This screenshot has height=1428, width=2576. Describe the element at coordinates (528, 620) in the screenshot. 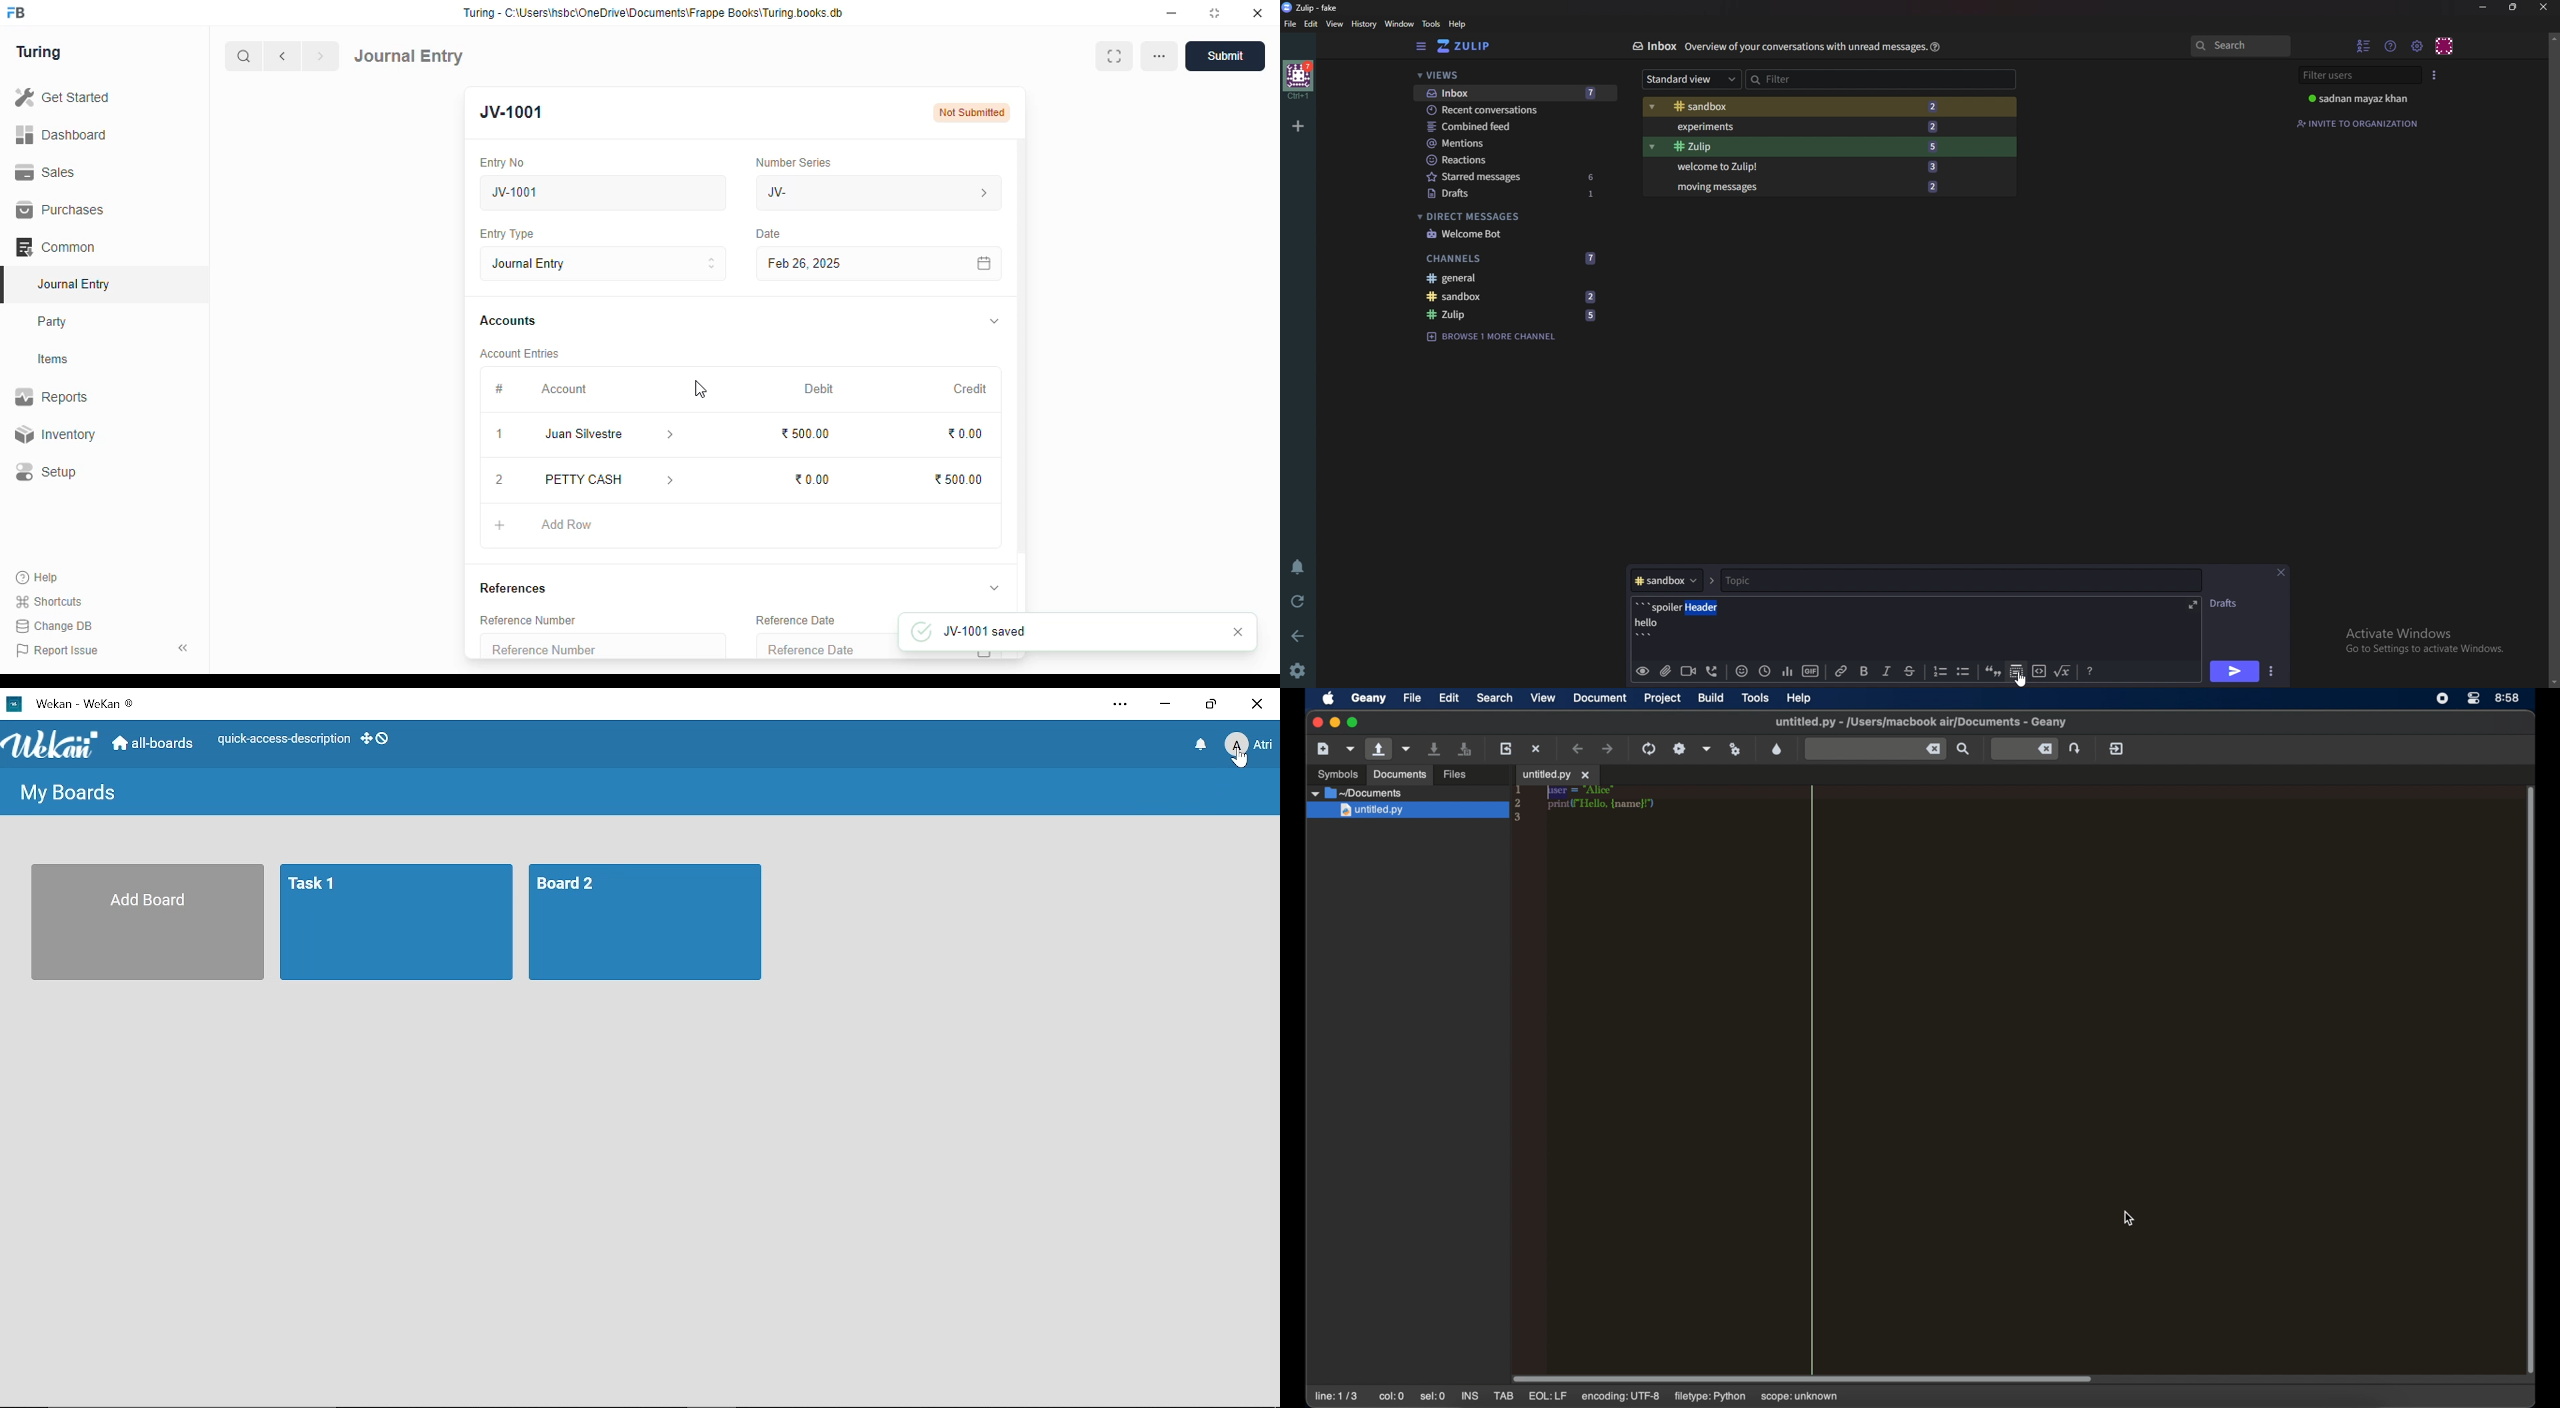

I see `reference number` at that location.